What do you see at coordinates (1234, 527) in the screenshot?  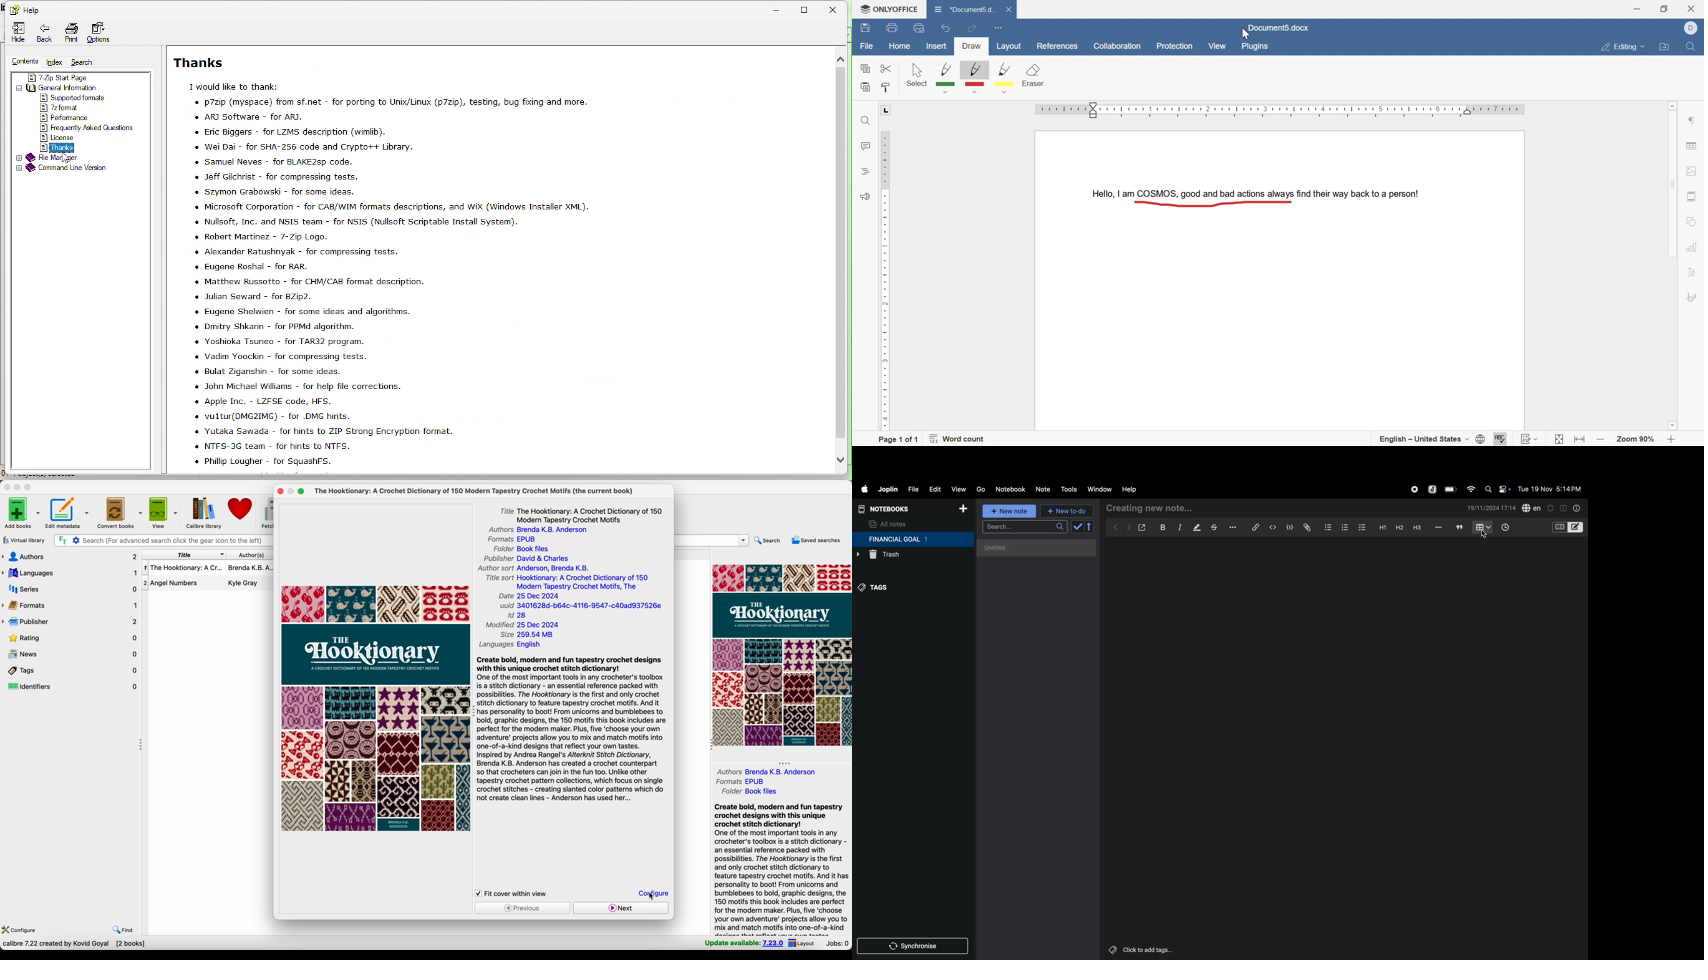 I see `options` at bounding box center [1234, 527].